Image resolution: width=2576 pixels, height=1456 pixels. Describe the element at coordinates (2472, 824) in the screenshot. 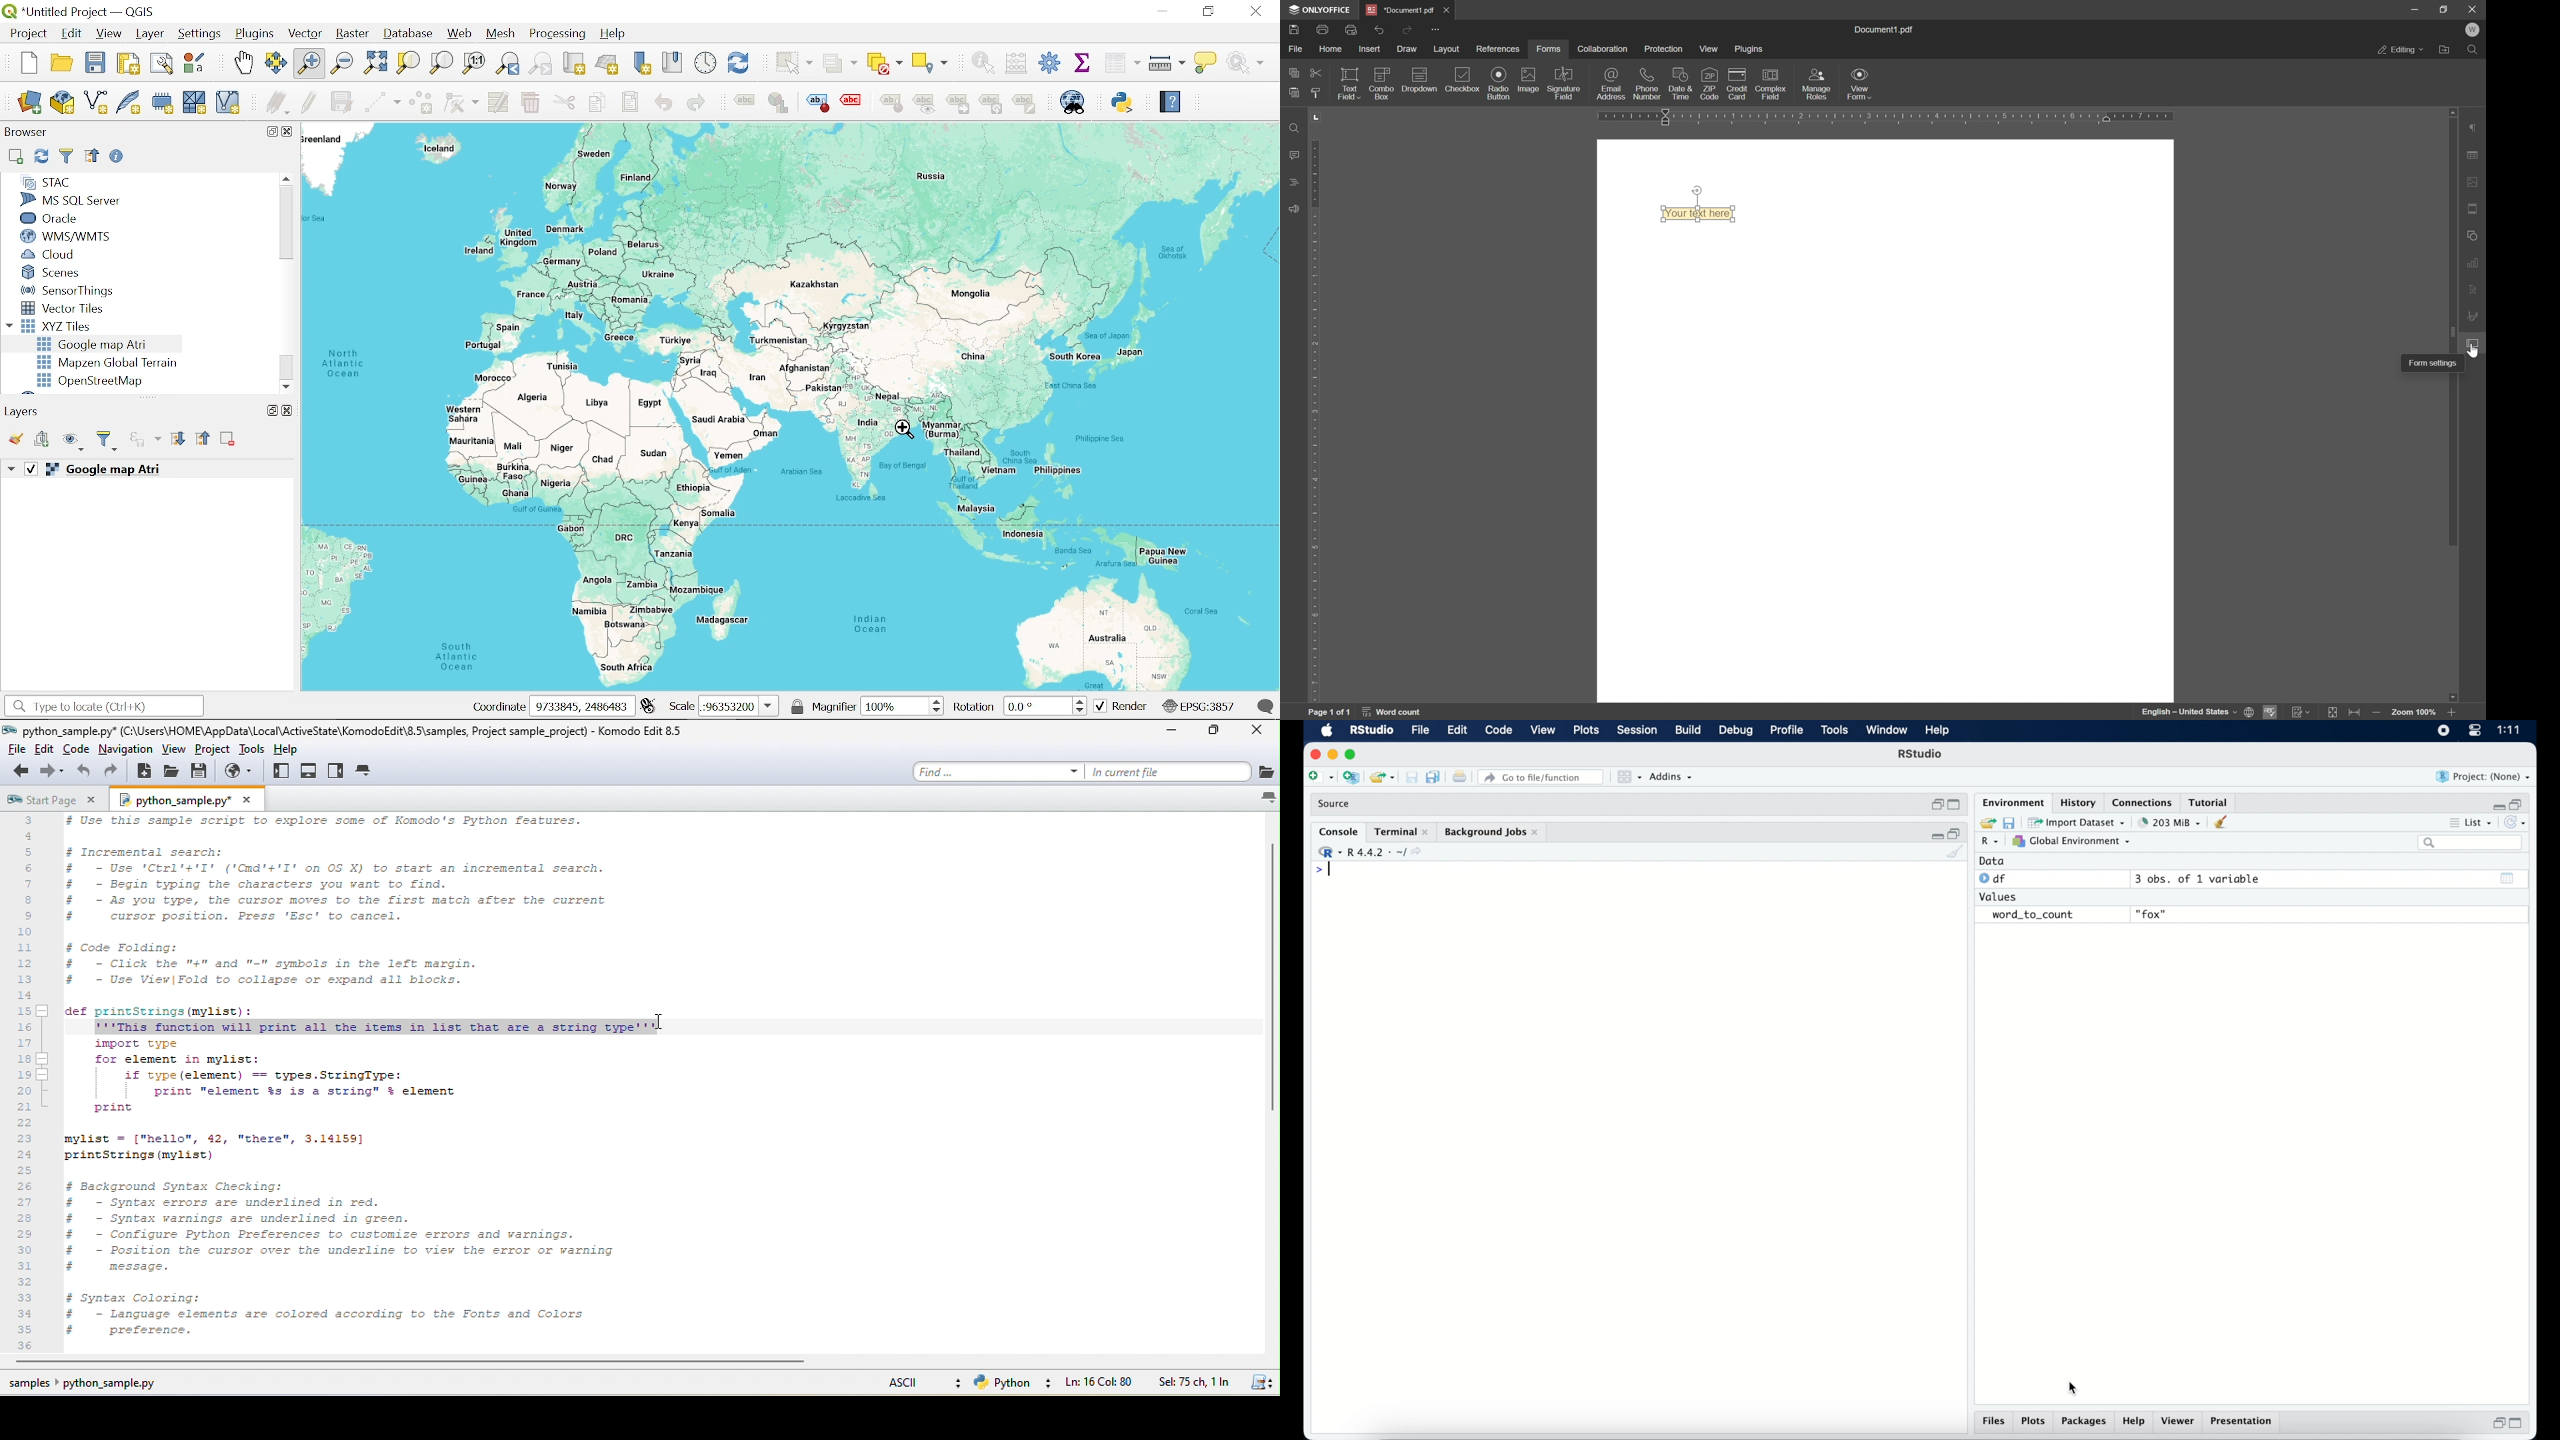

I see `list` at that location.